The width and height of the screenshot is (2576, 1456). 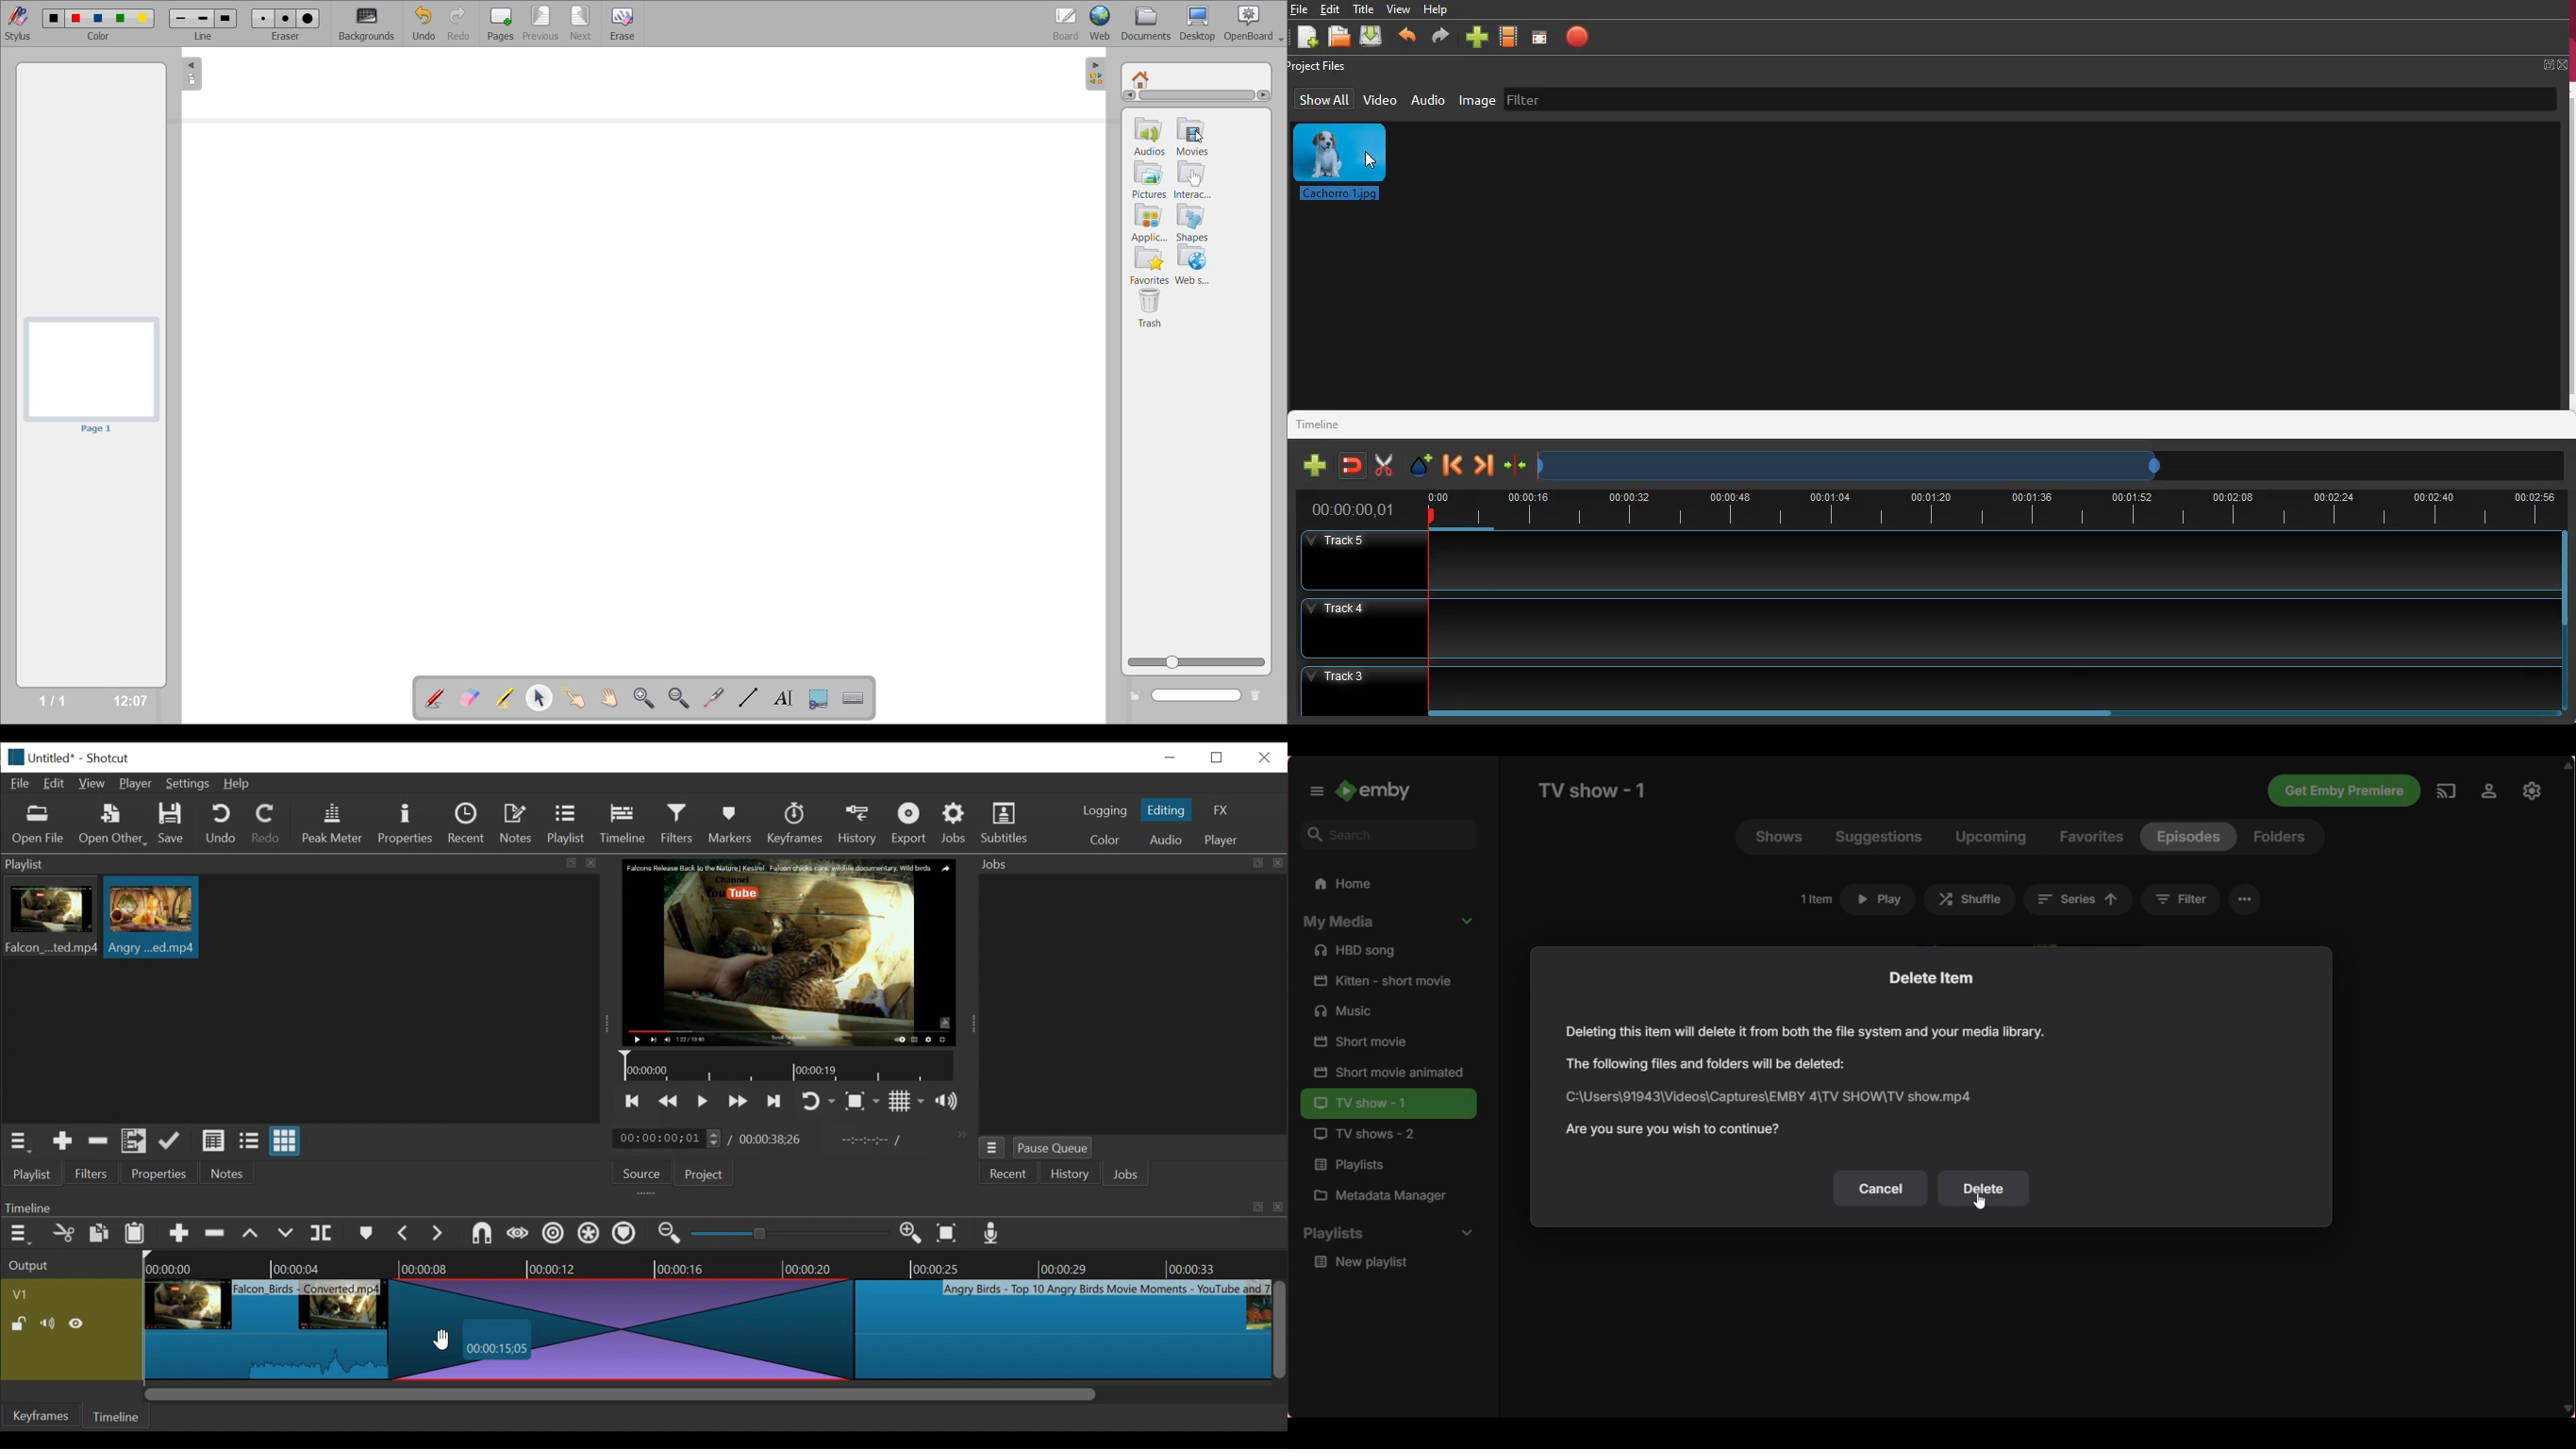 What do you see at coordinates (214, 1140) in the screenshot?
I see `view as details` at bounding box center [214, 1140].